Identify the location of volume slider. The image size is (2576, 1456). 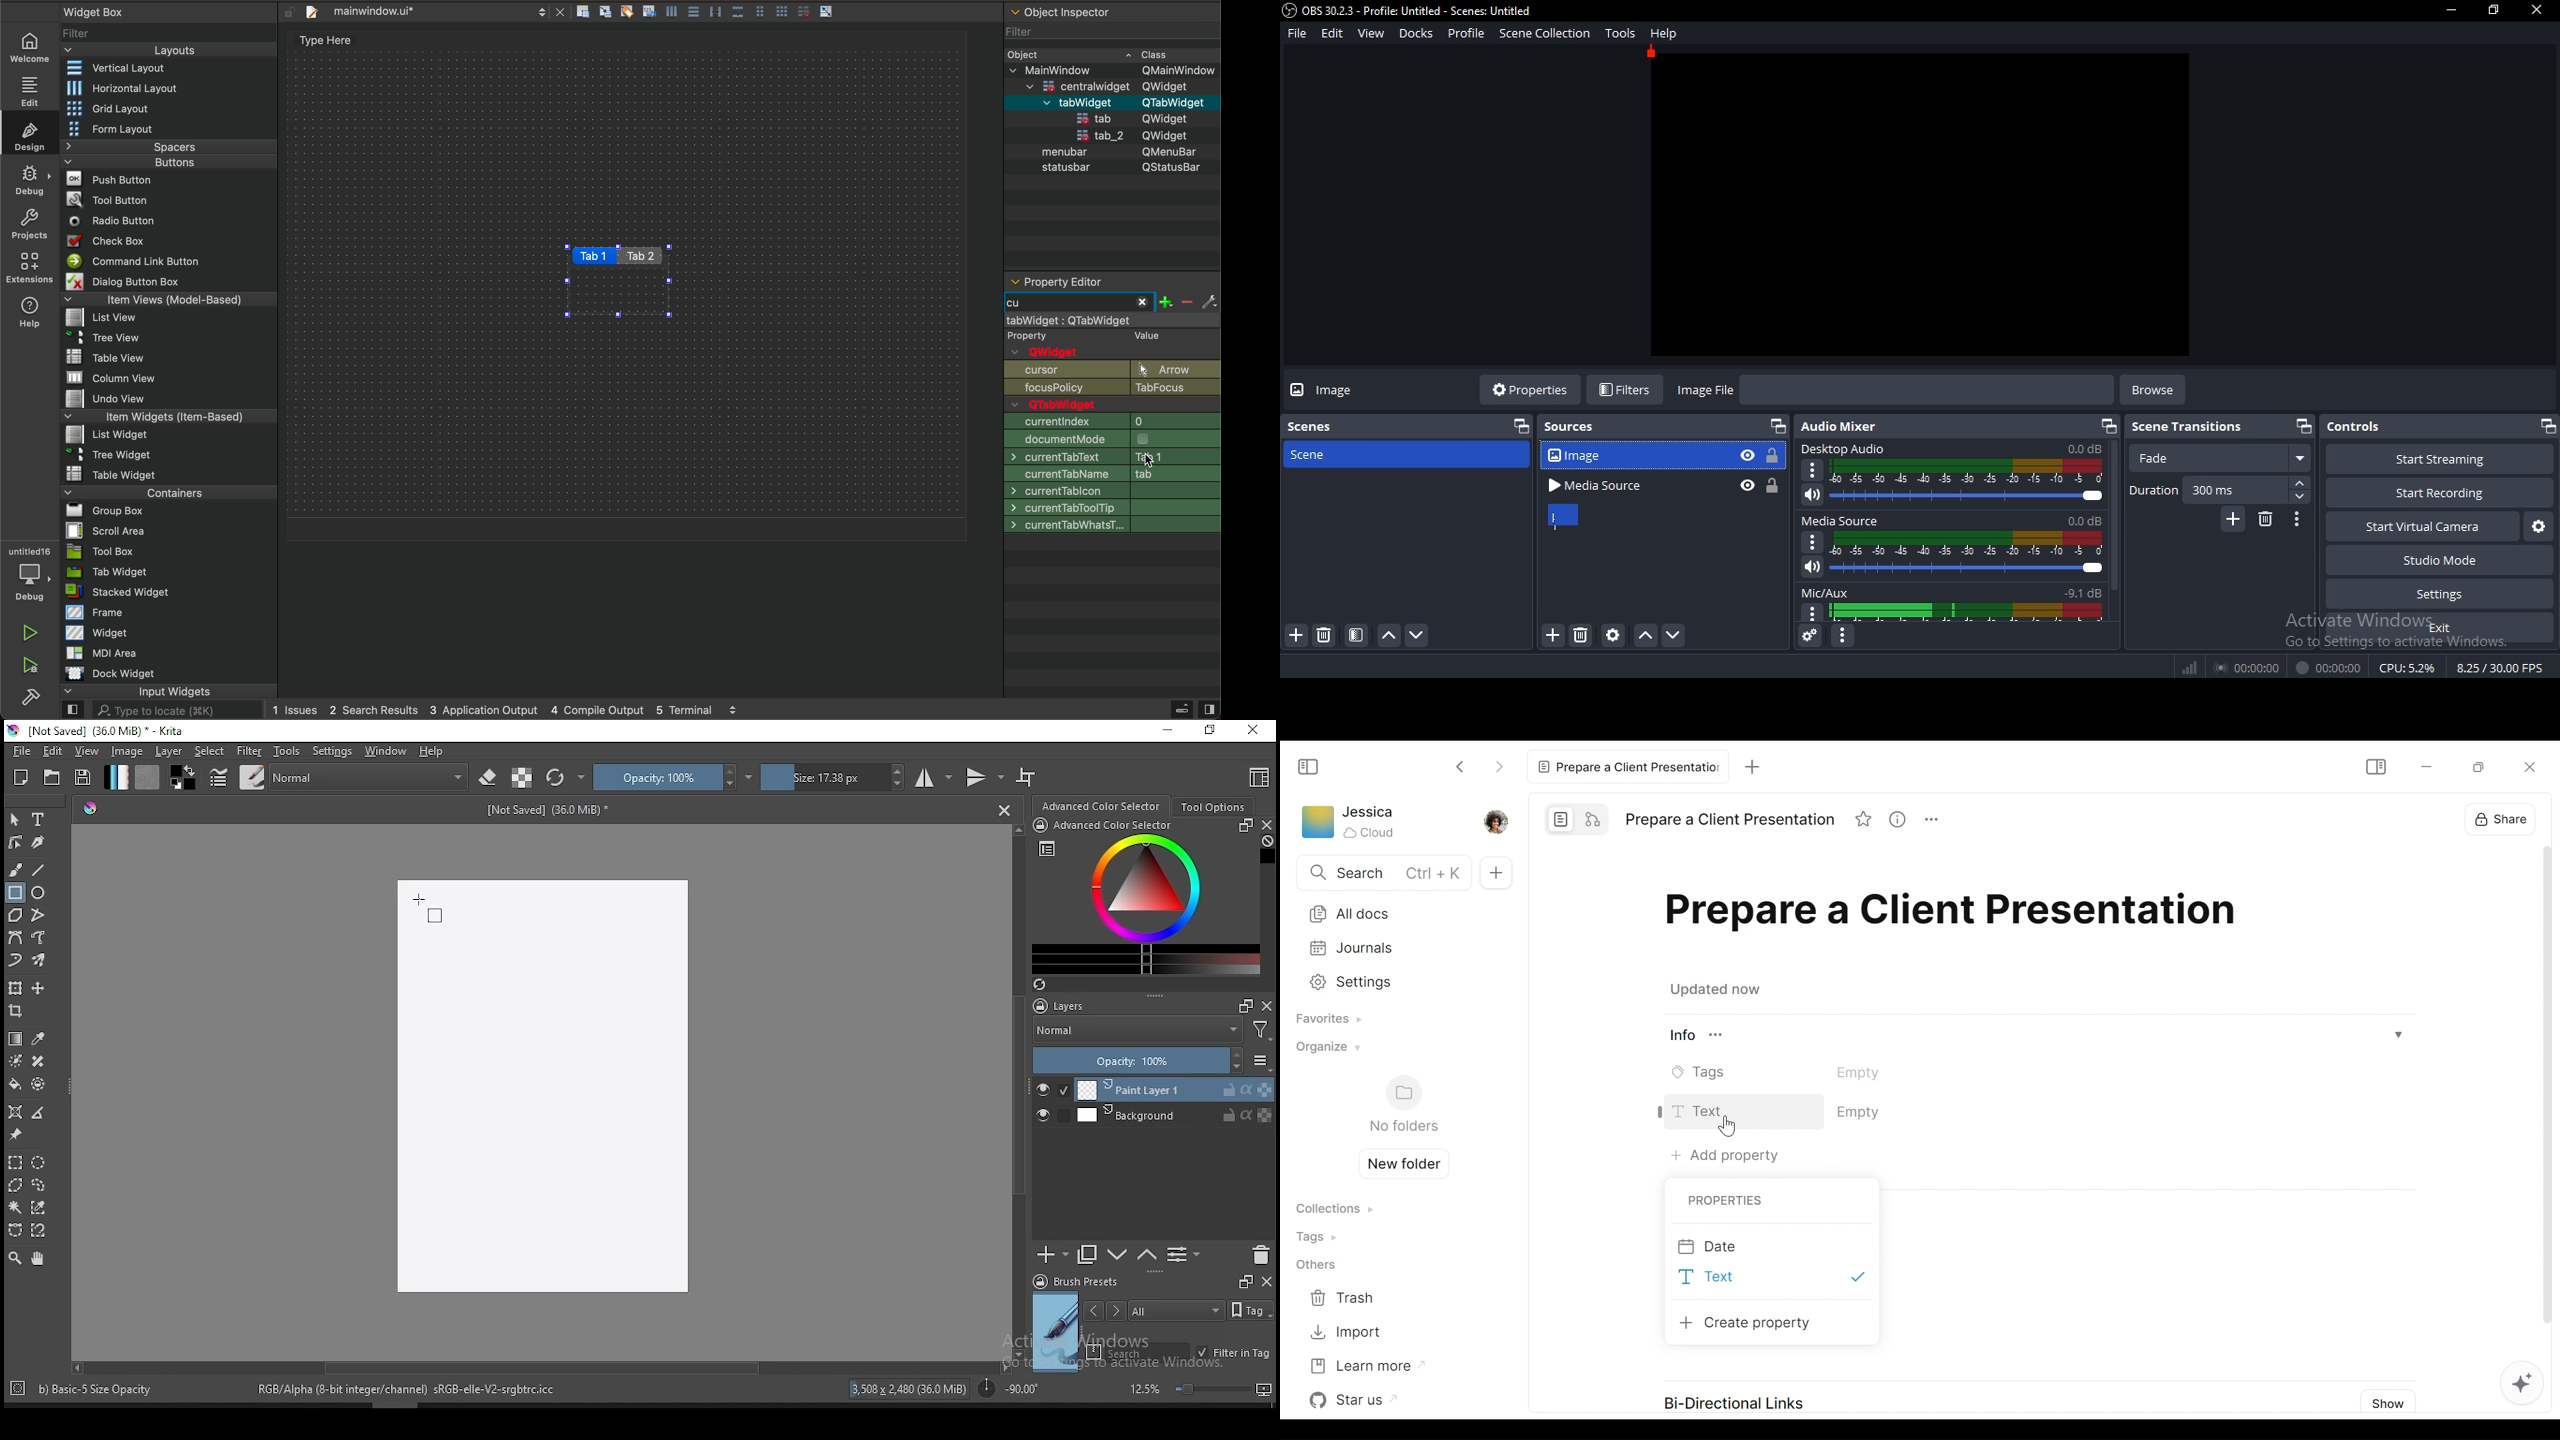
(1954, 569).